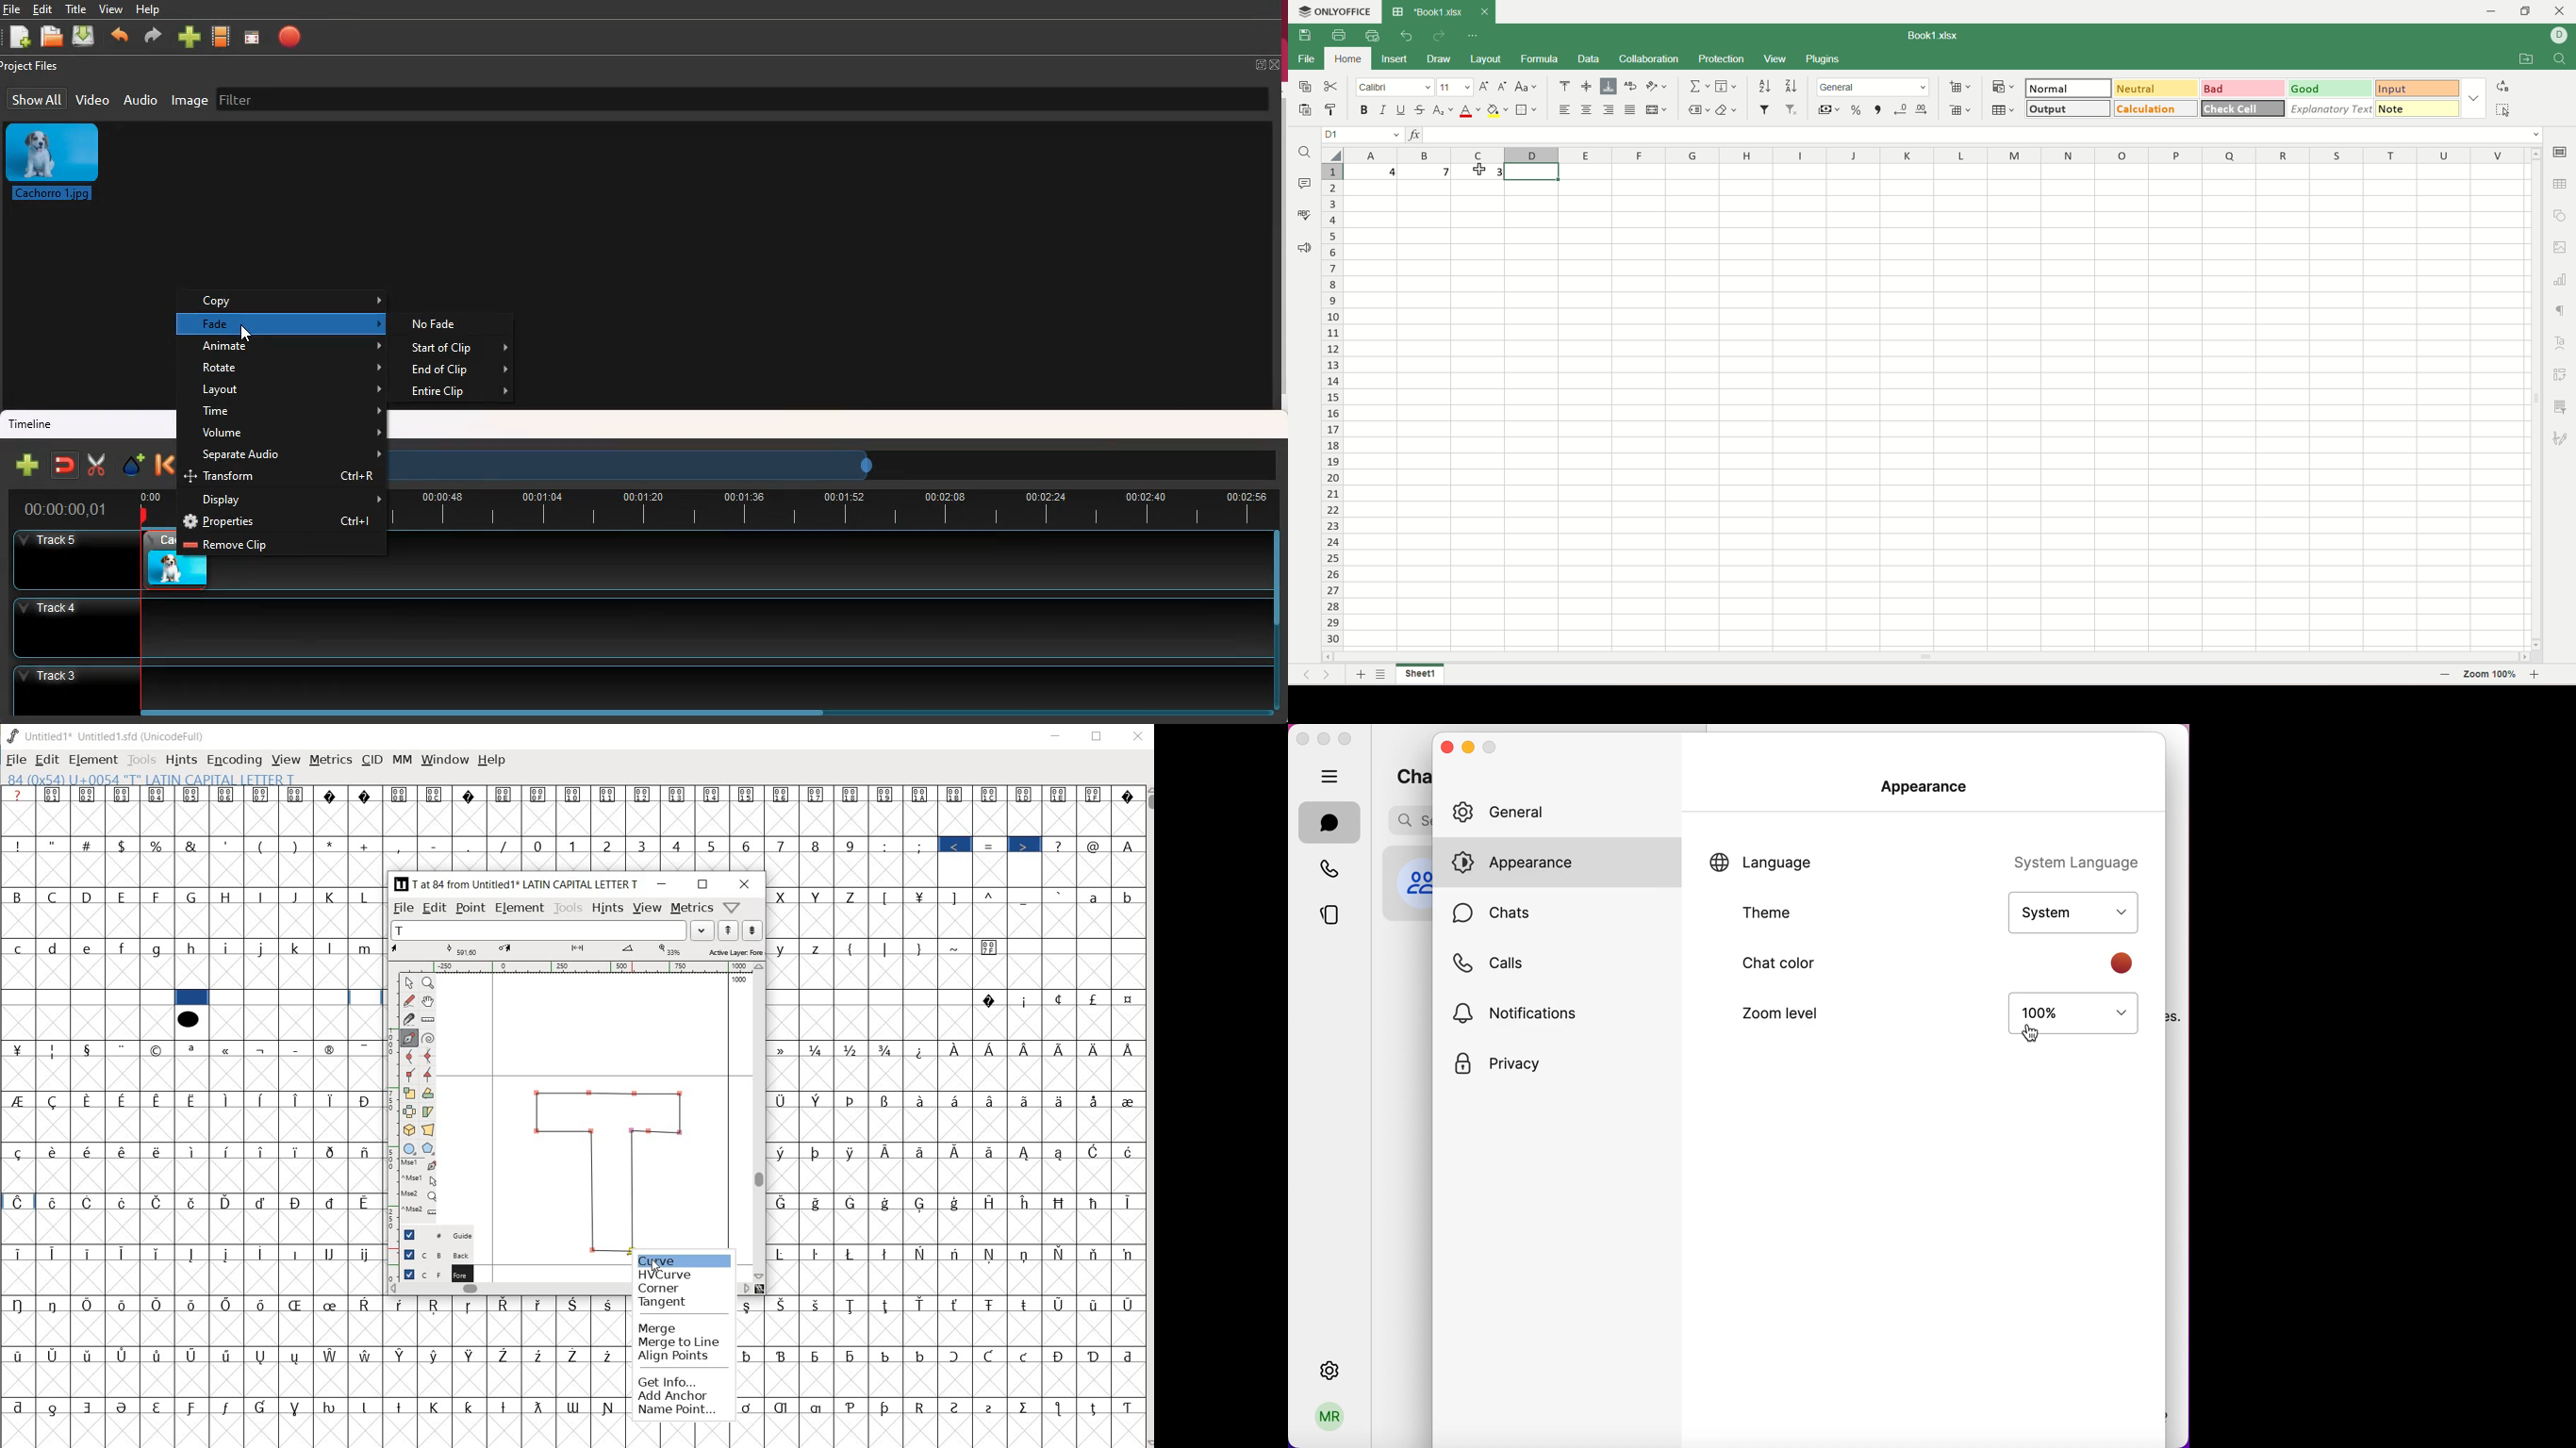  What do you see at coordinates (1326, 777) in the screenshot?
I see `hide bar` at bounding box center [1326, 777].